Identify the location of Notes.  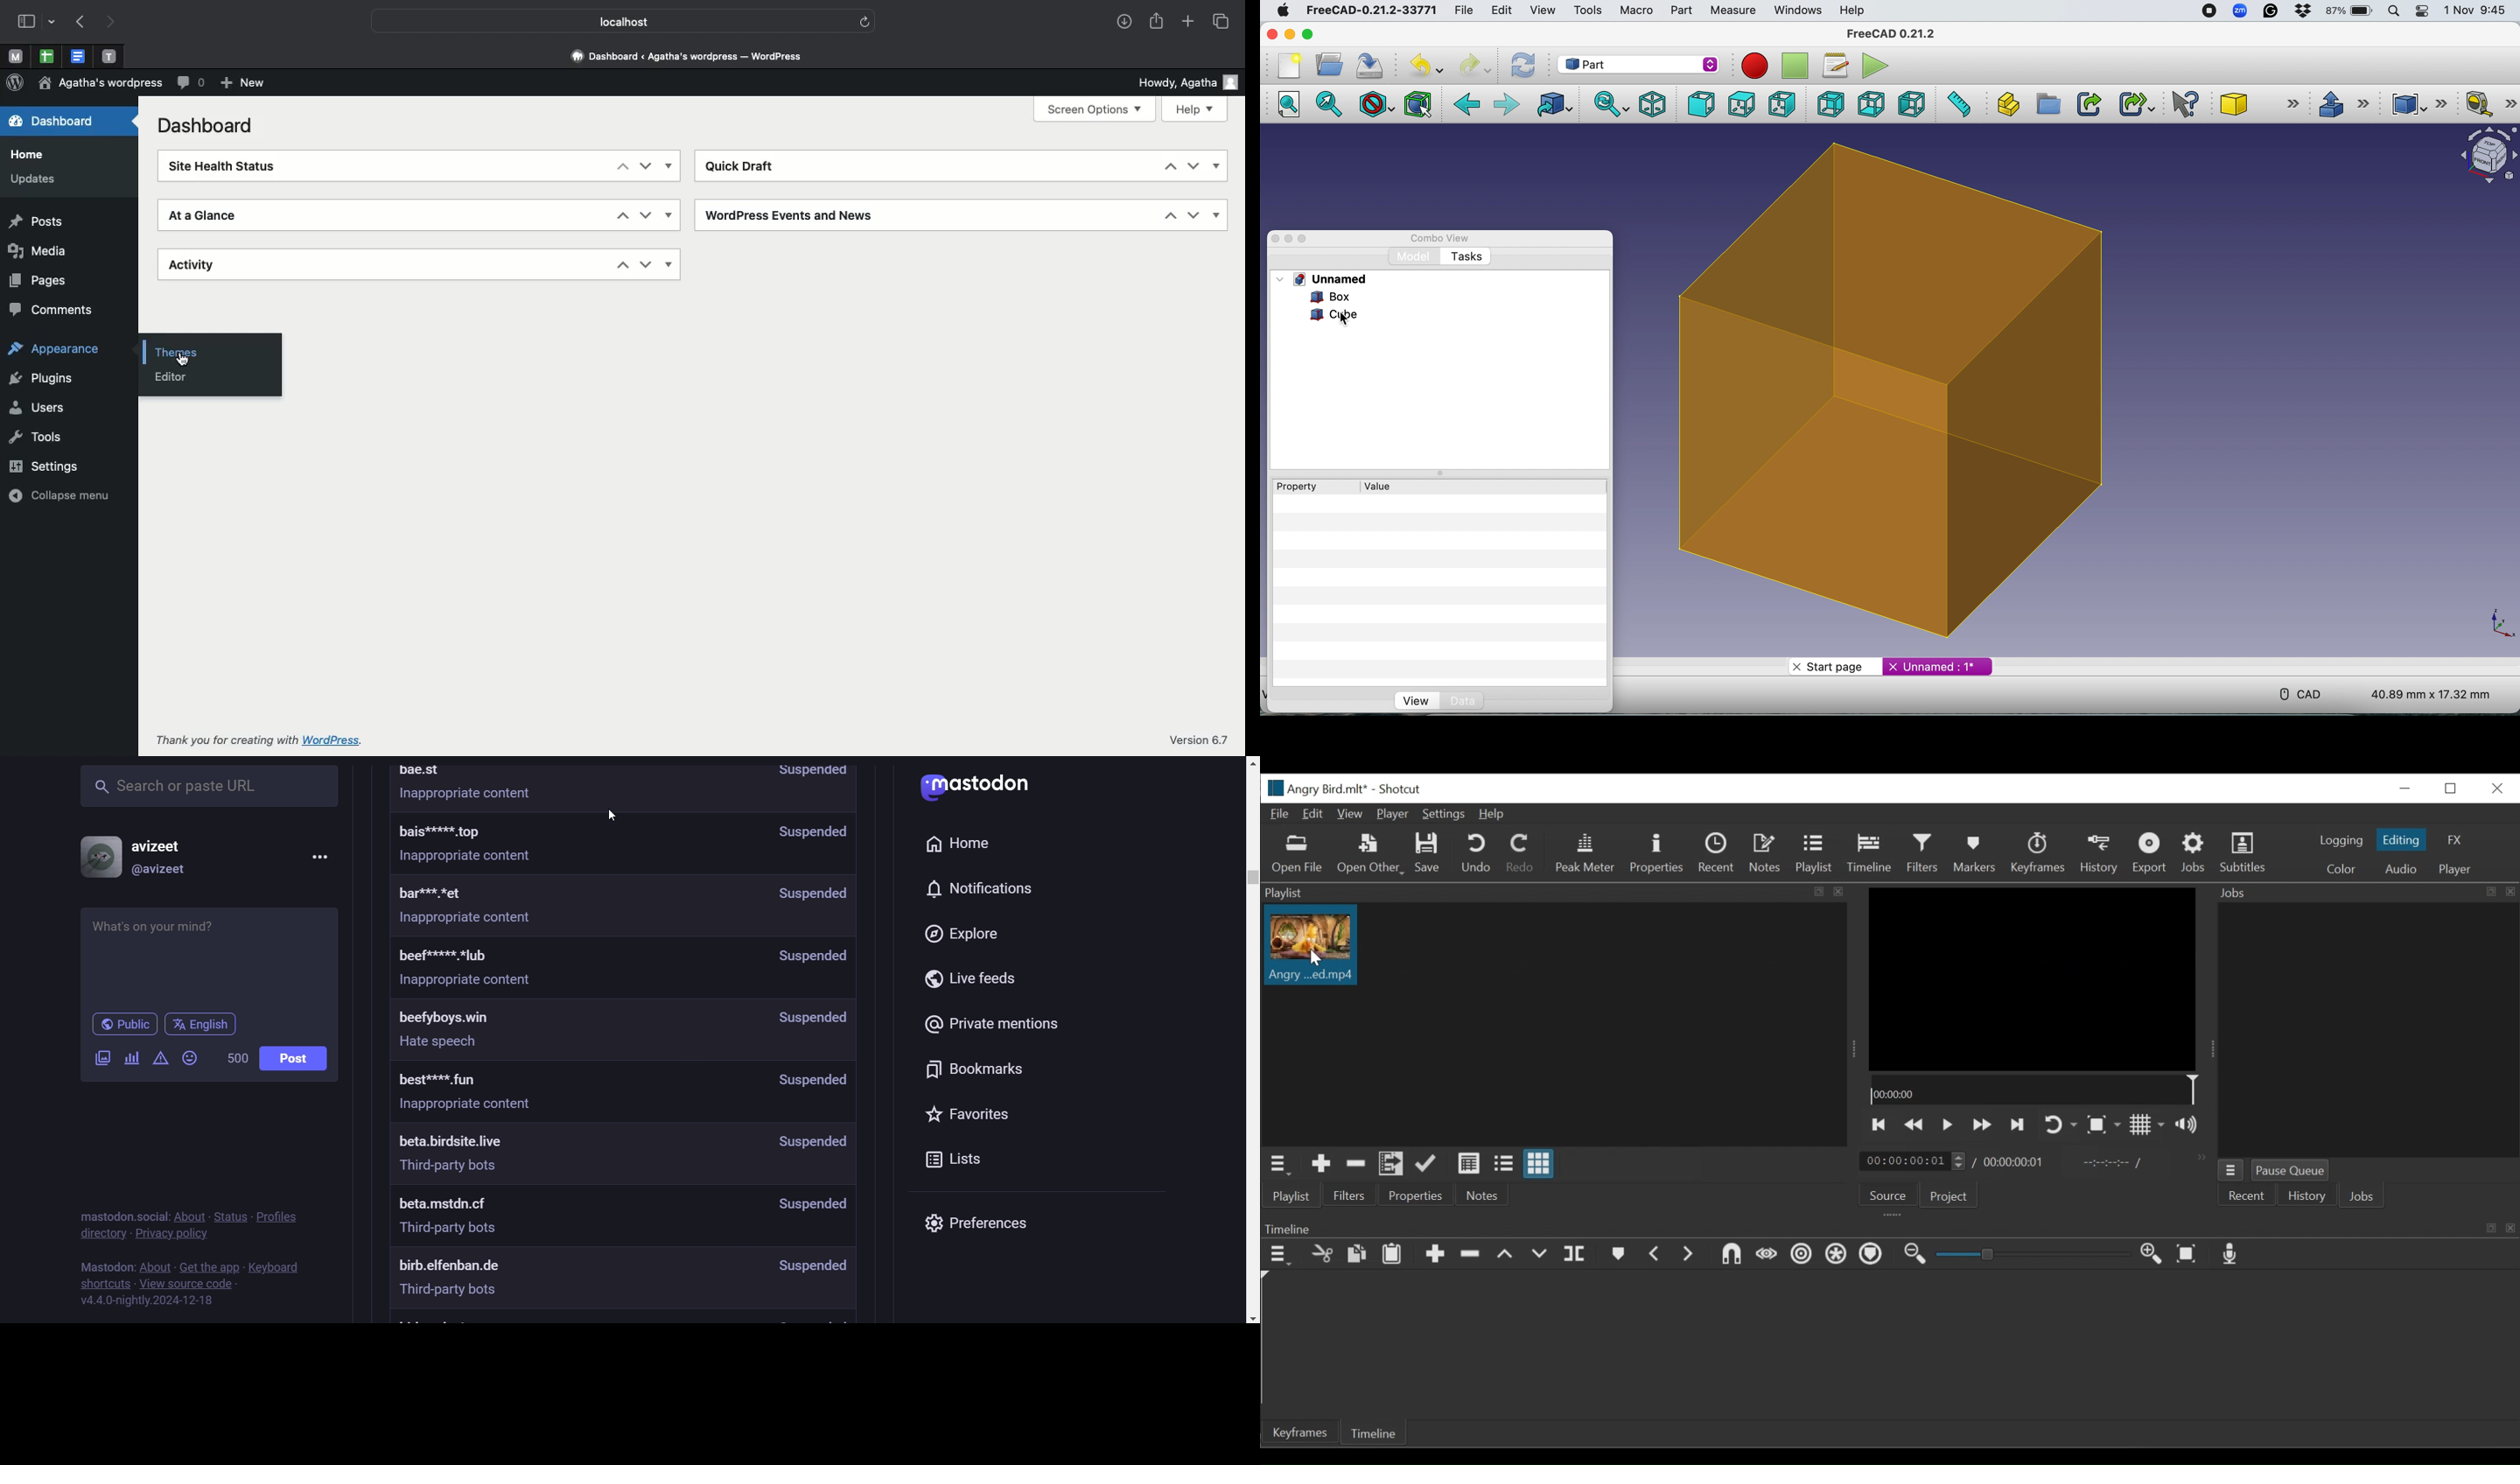
(1763, 854).